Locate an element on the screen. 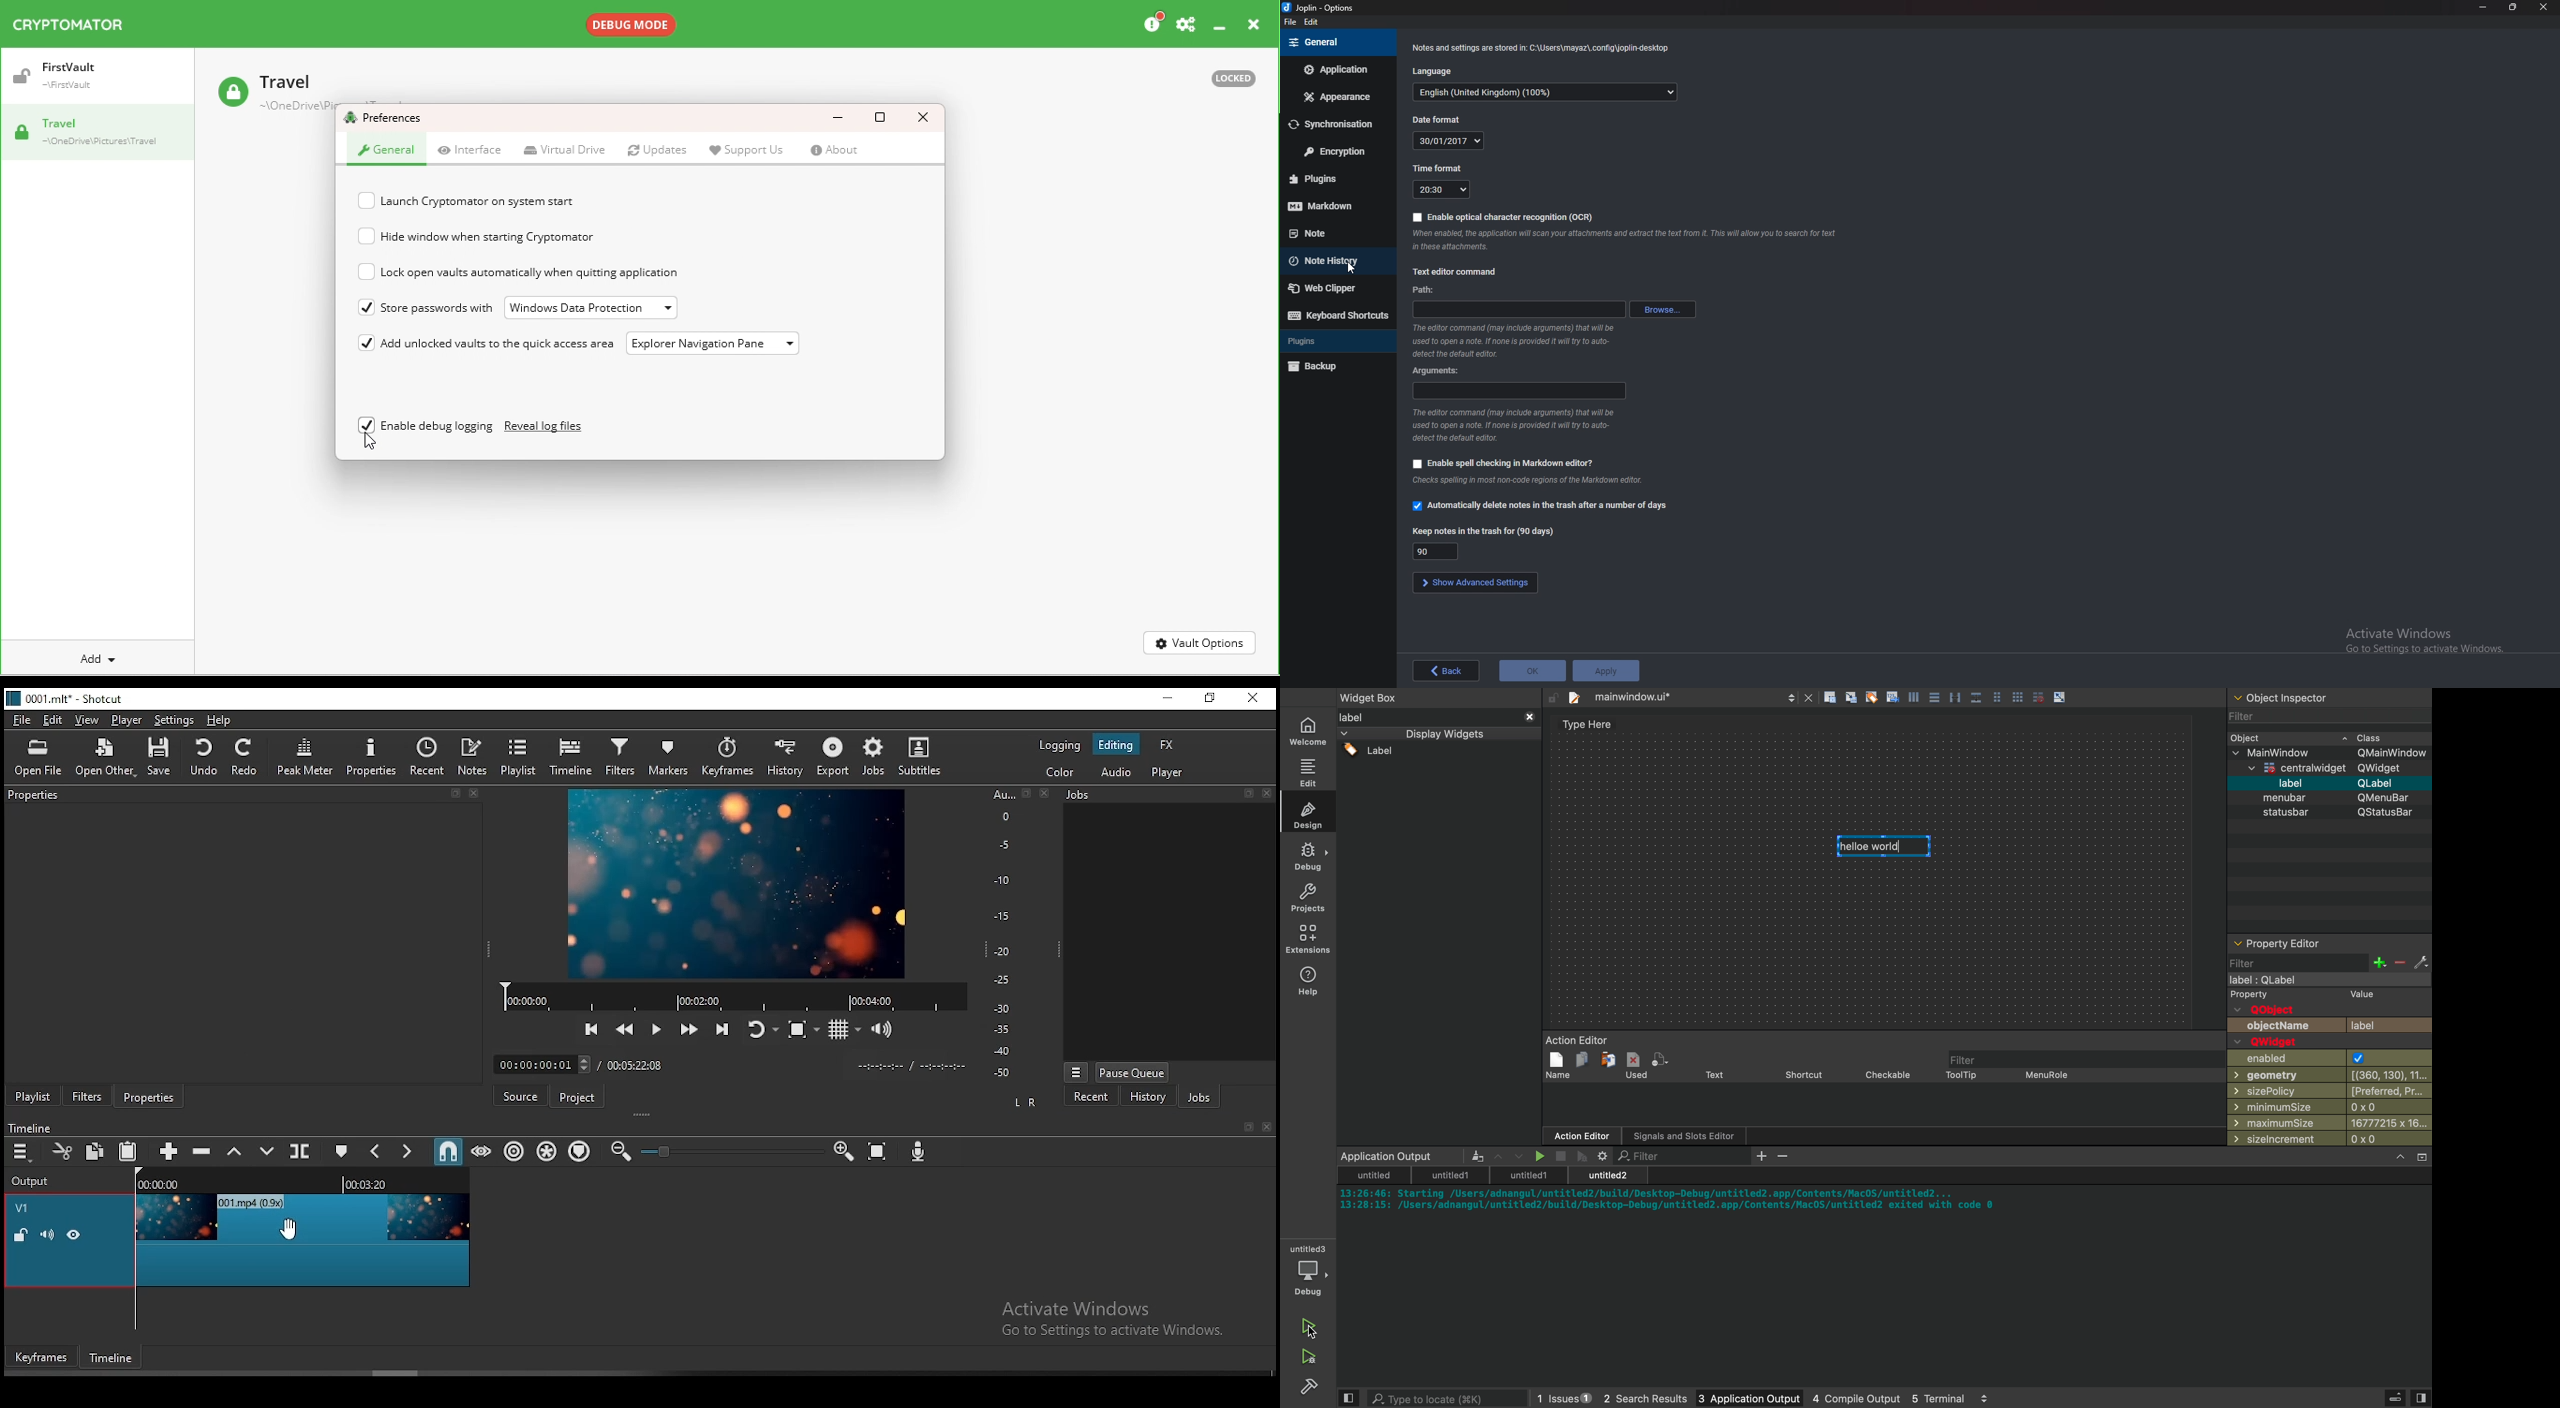 Image resolution: width=2576 pixels, height=1428 pixels. checkbox is located at coordinates (1418, 465).